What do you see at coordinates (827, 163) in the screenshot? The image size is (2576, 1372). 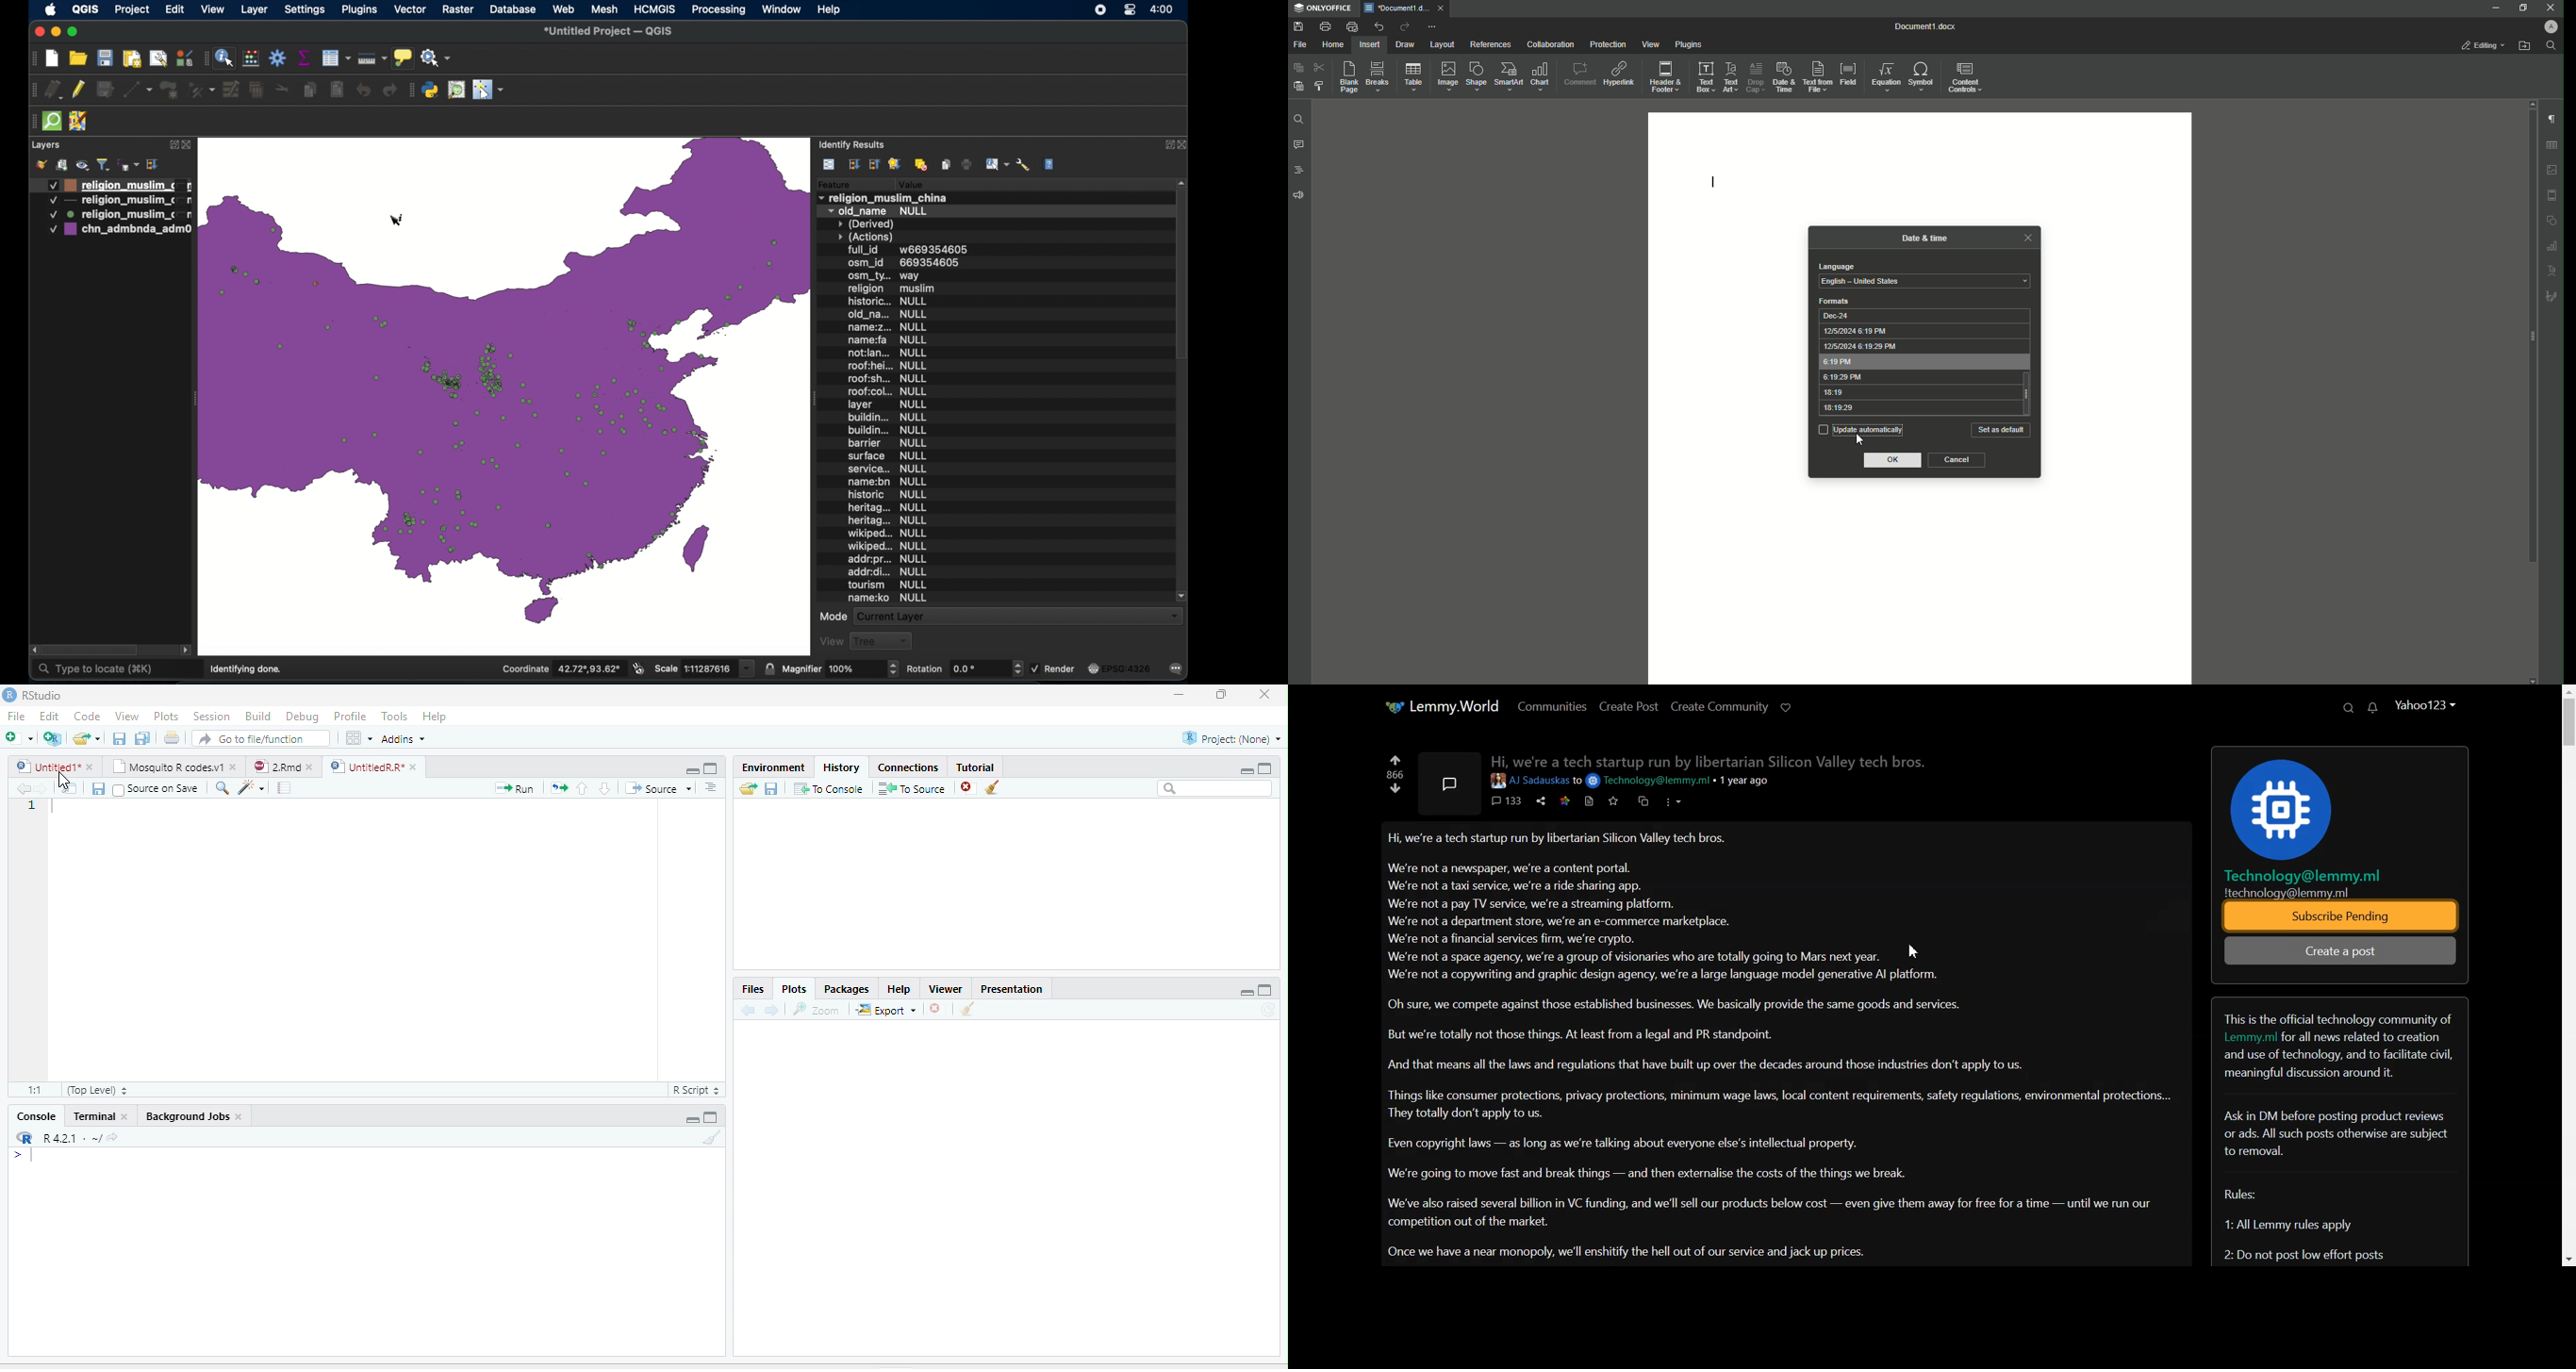 I see `view feature form` at bounding box center [827, 163].